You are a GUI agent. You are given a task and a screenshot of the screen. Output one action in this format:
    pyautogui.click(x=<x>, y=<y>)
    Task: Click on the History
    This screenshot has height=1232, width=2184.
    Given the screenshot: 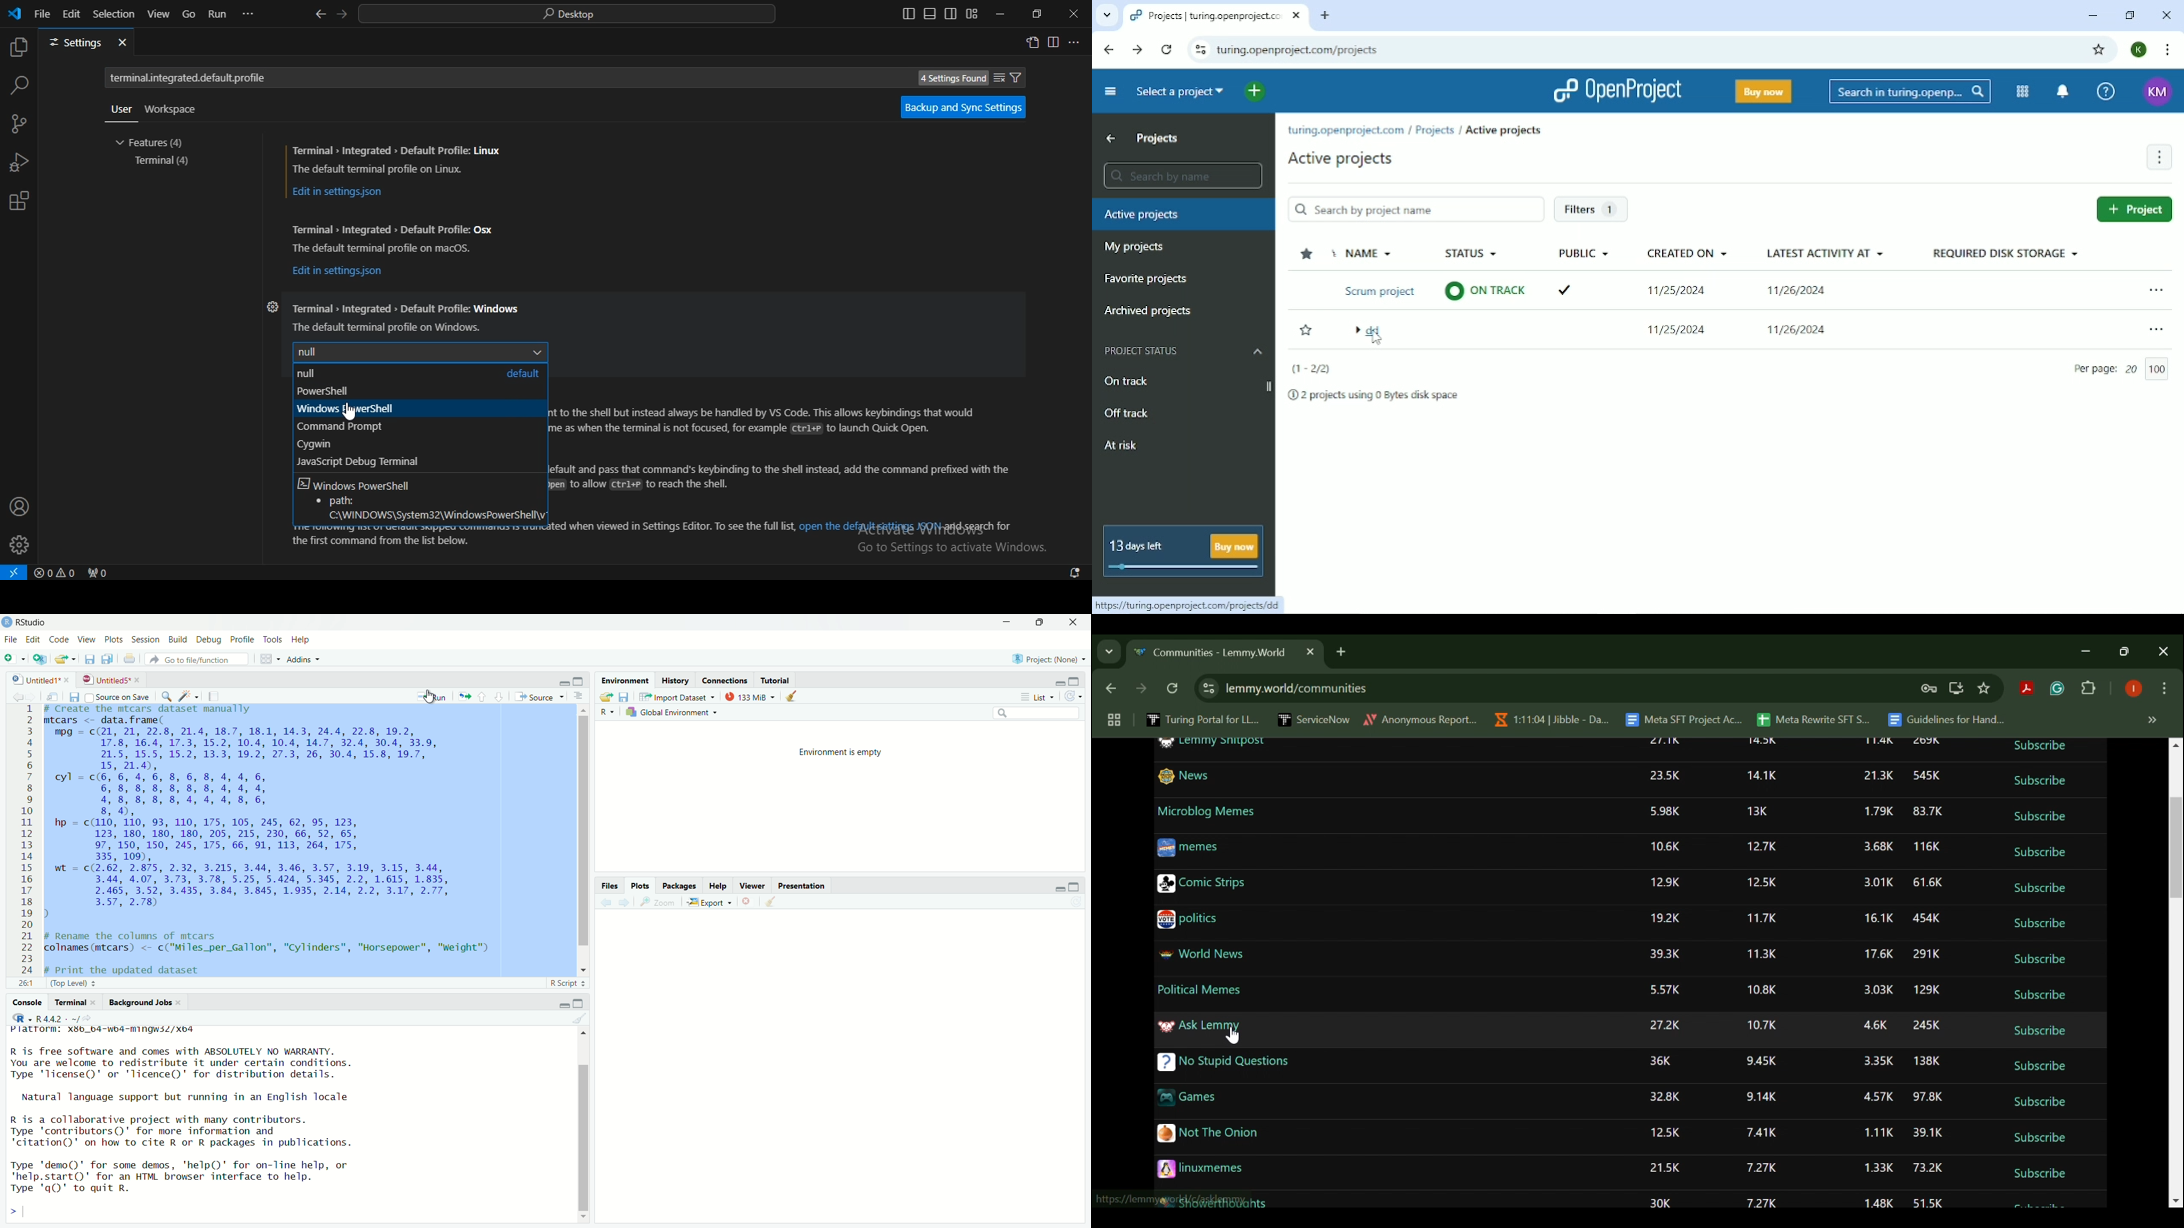 What is the action you would take?
    pyautogui.click(x=678, y=680)
    